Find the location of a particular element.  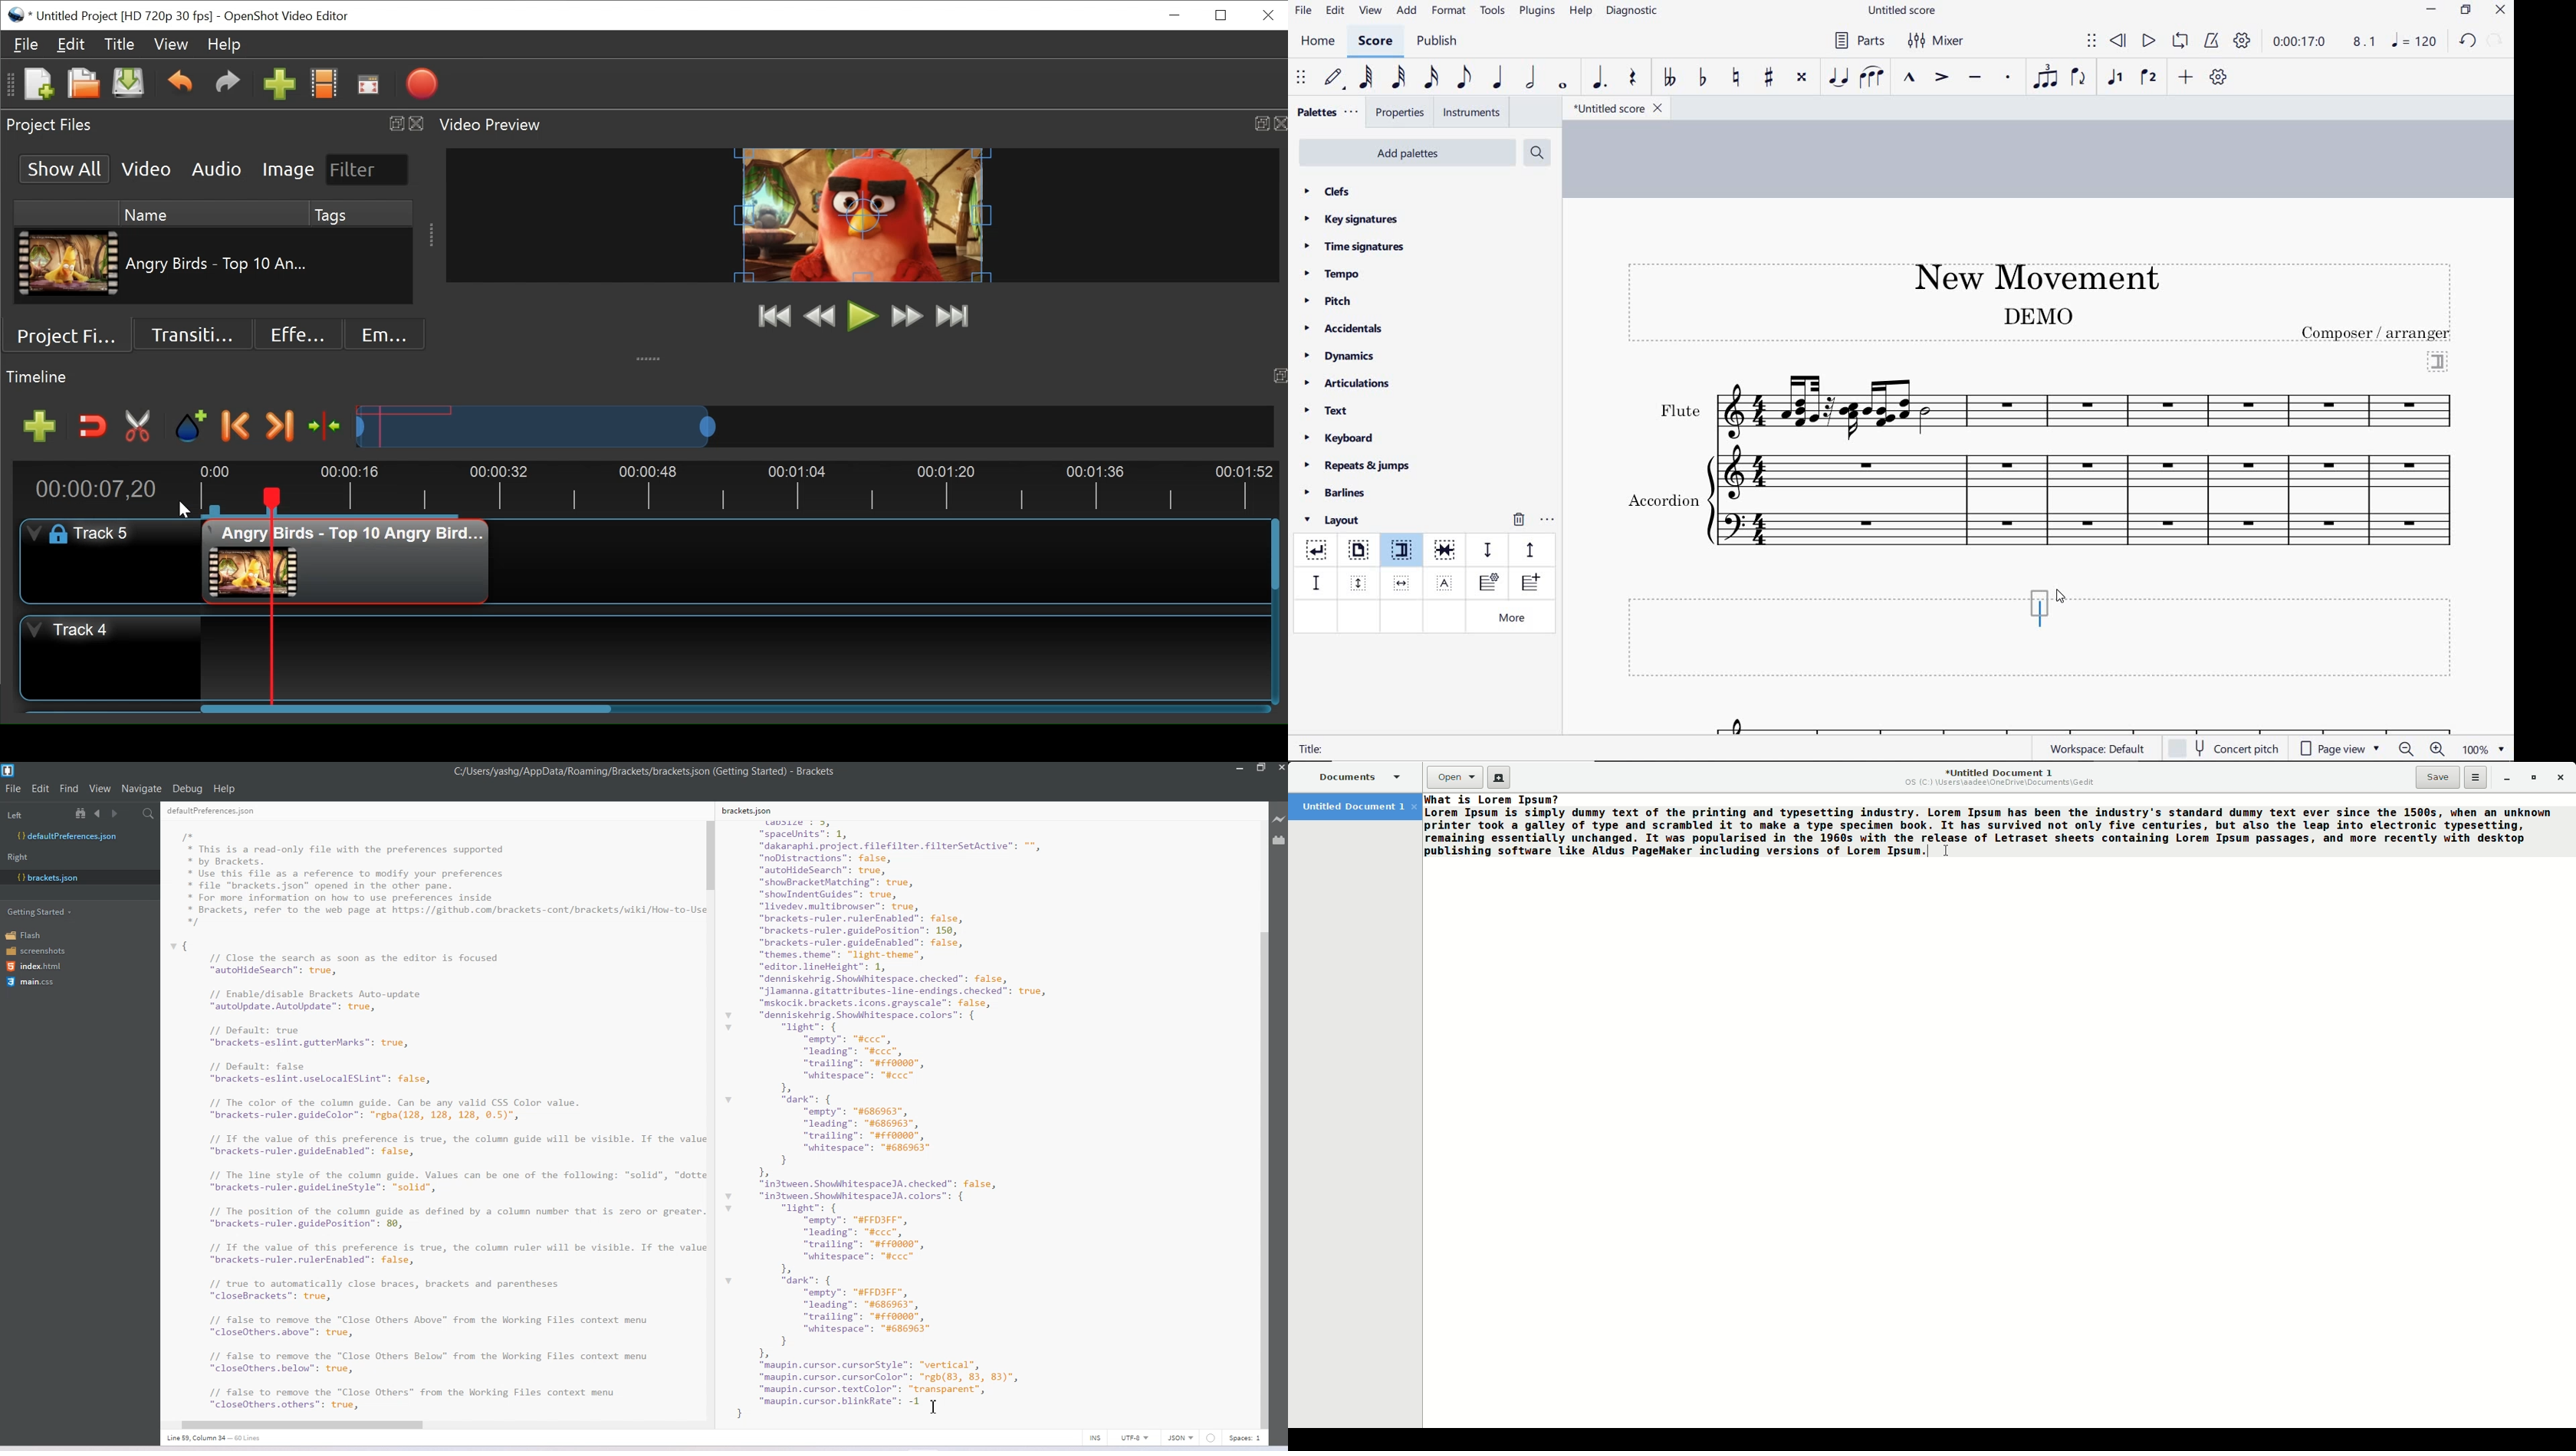

keyboard is located at coordinates (1340, 438).